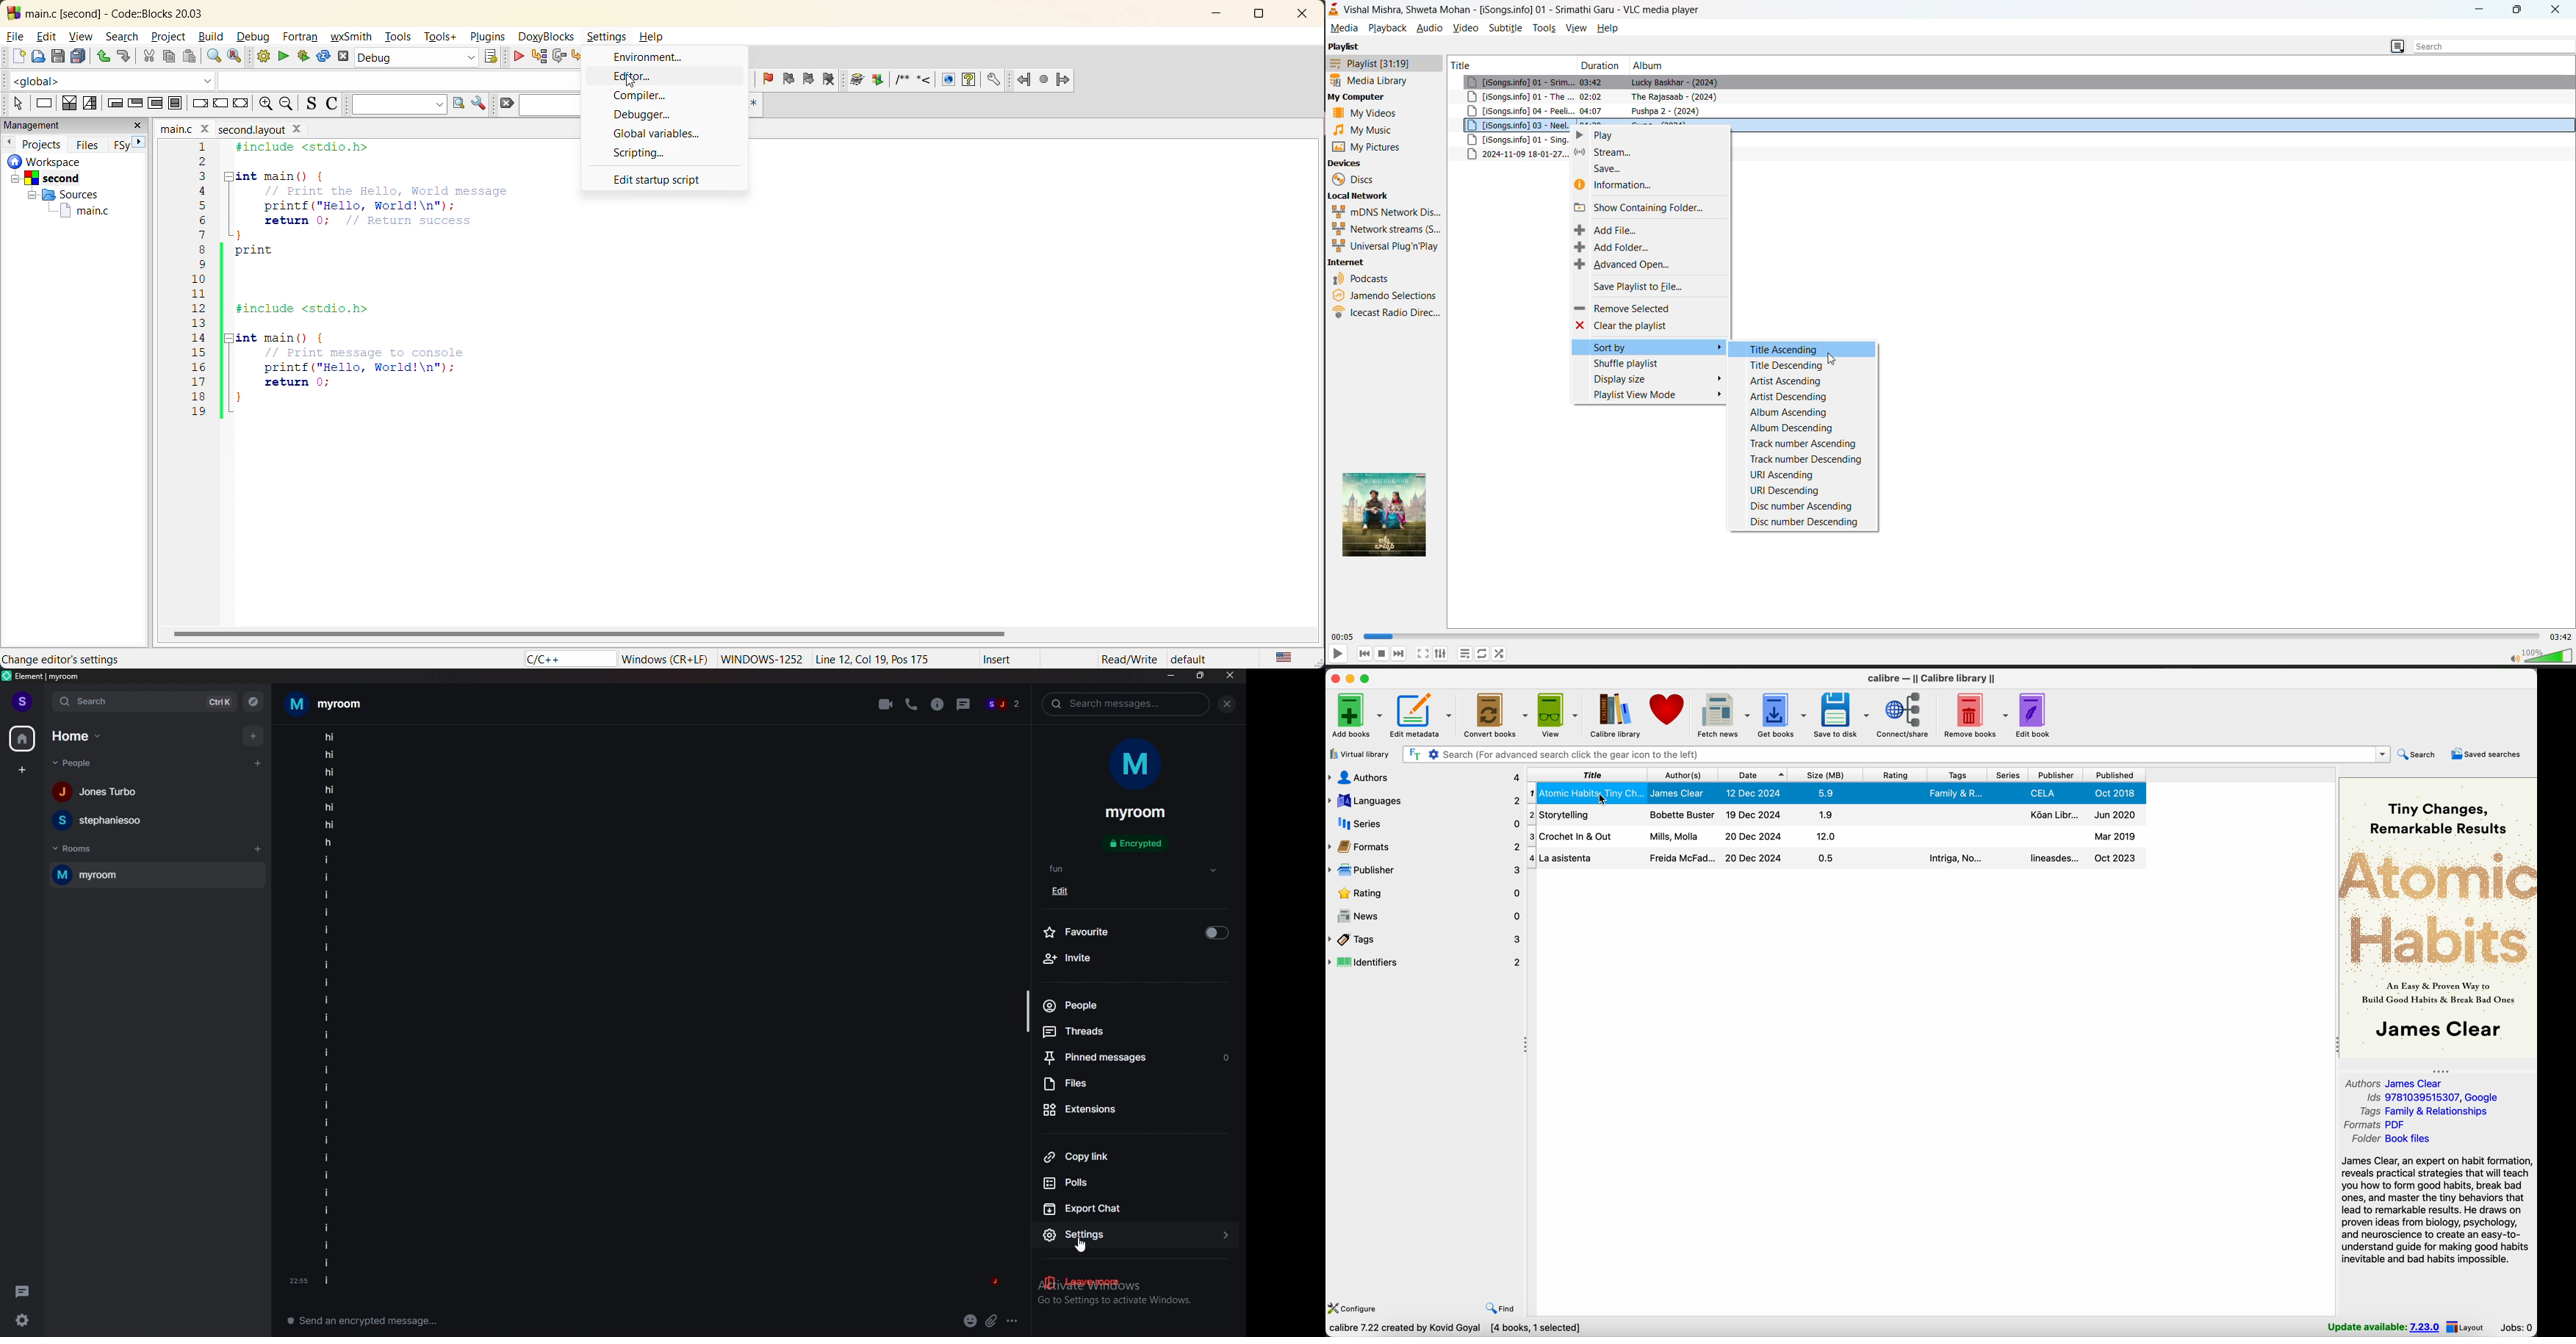  Describe the element at coordinates (74, 210) in the screenshot. I see `main.c` at that location.